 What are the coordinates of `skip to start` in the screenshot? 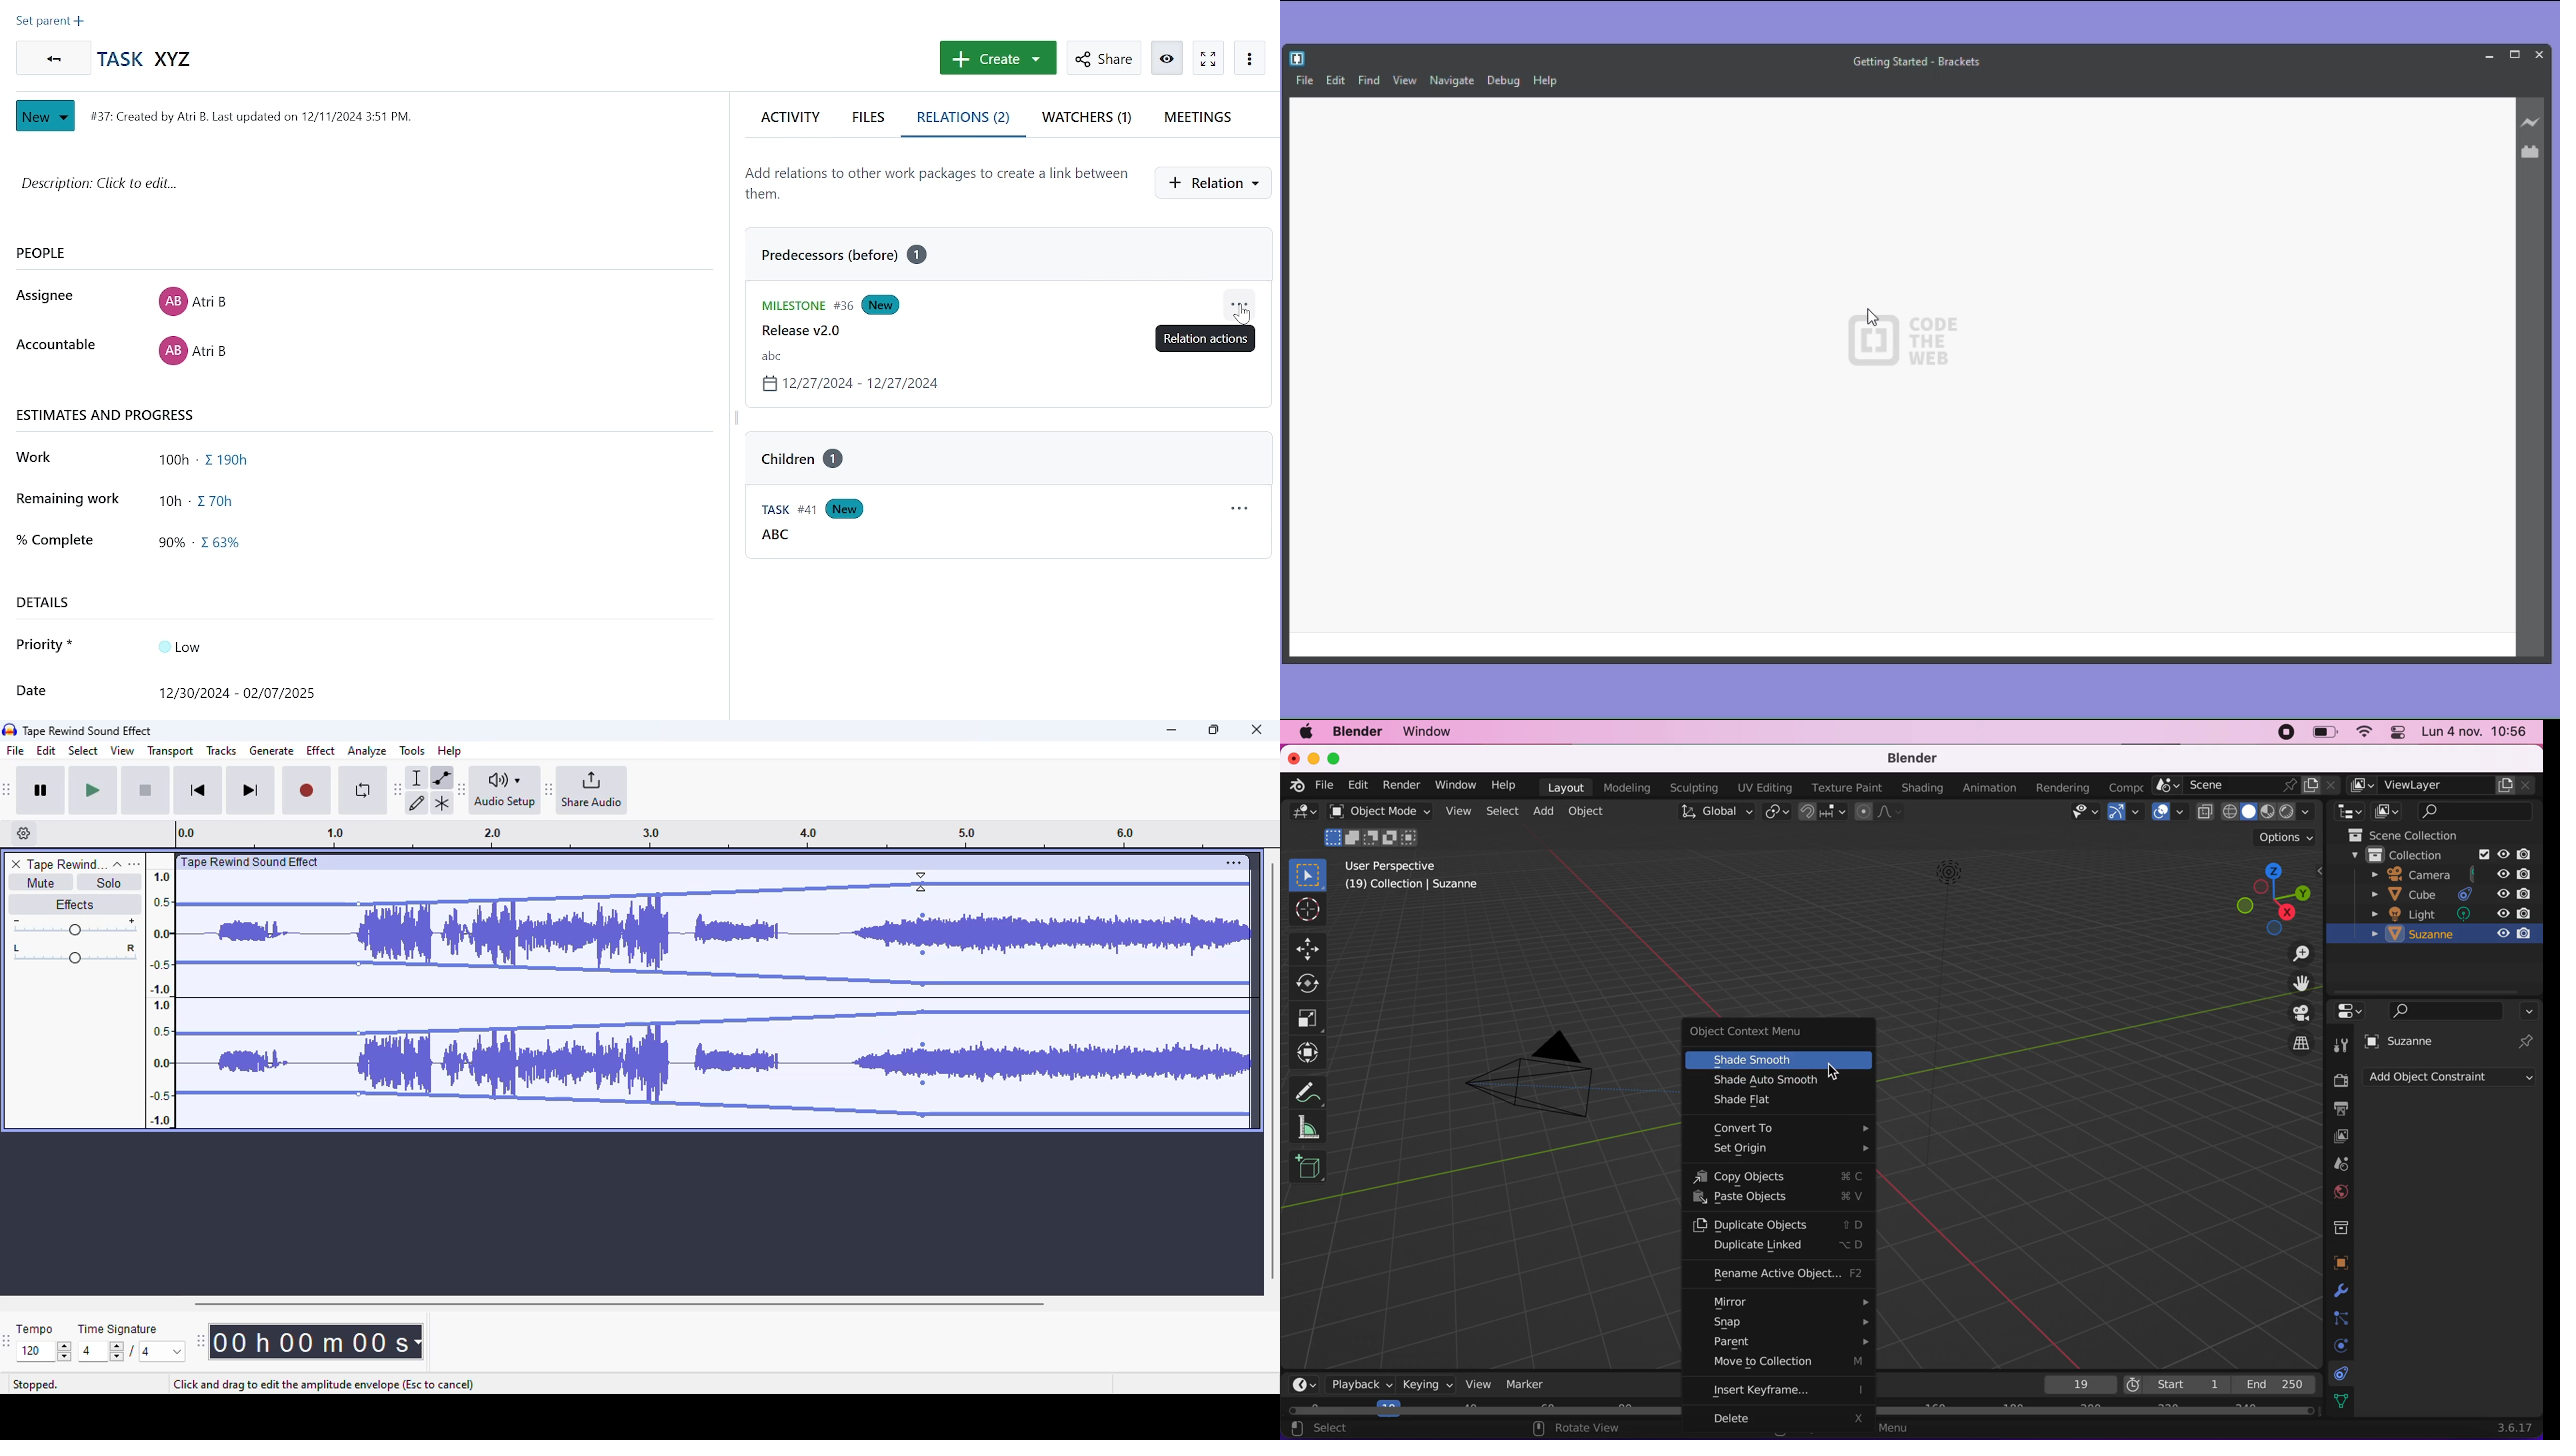 It's located at (197, 792).